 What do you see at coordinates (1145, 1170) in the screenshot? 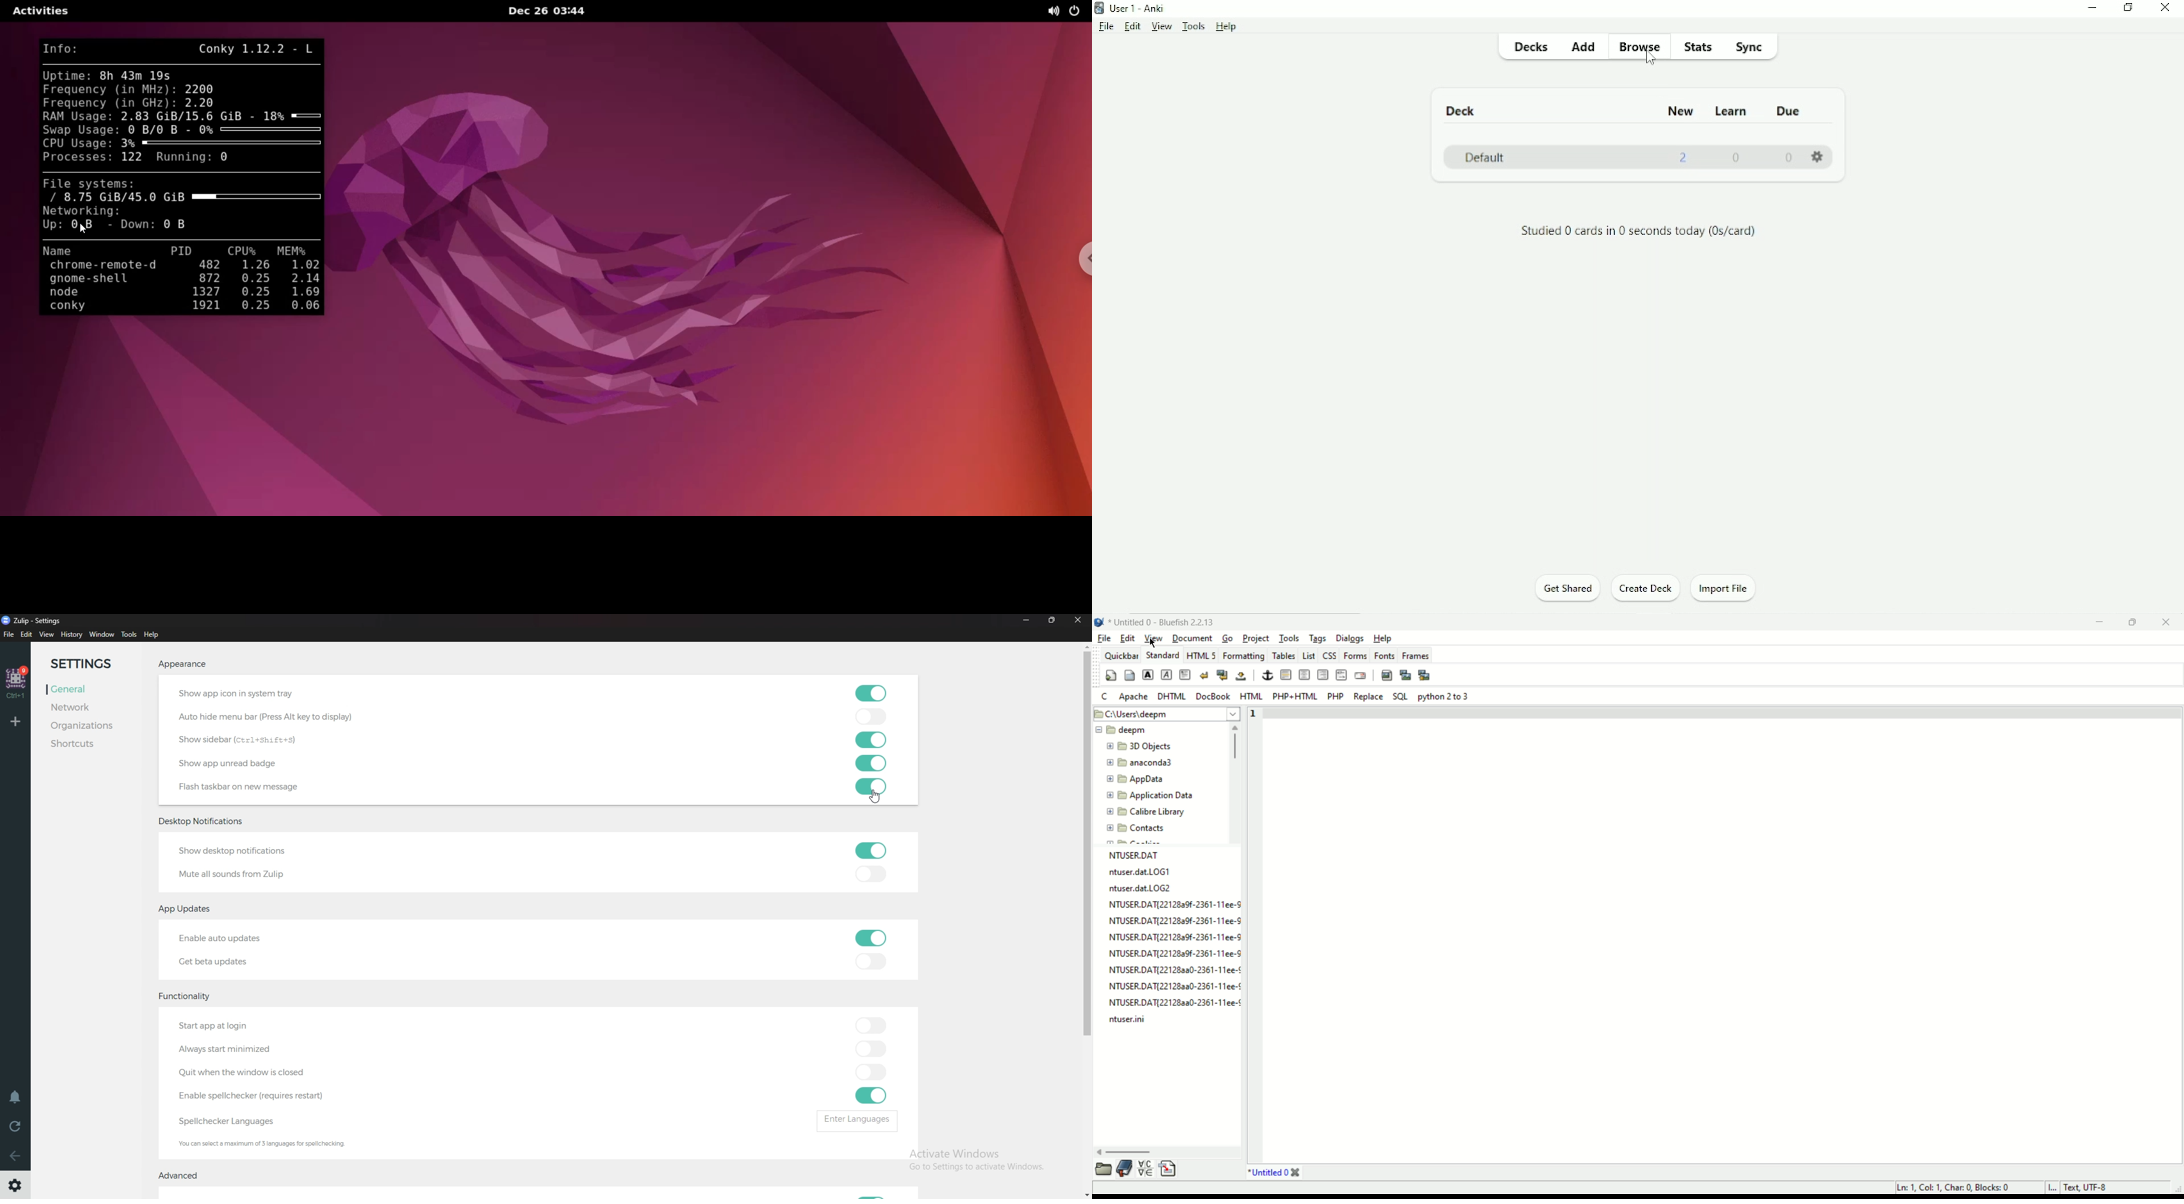
I see `charmap` at bounding box center [1145, 1170].